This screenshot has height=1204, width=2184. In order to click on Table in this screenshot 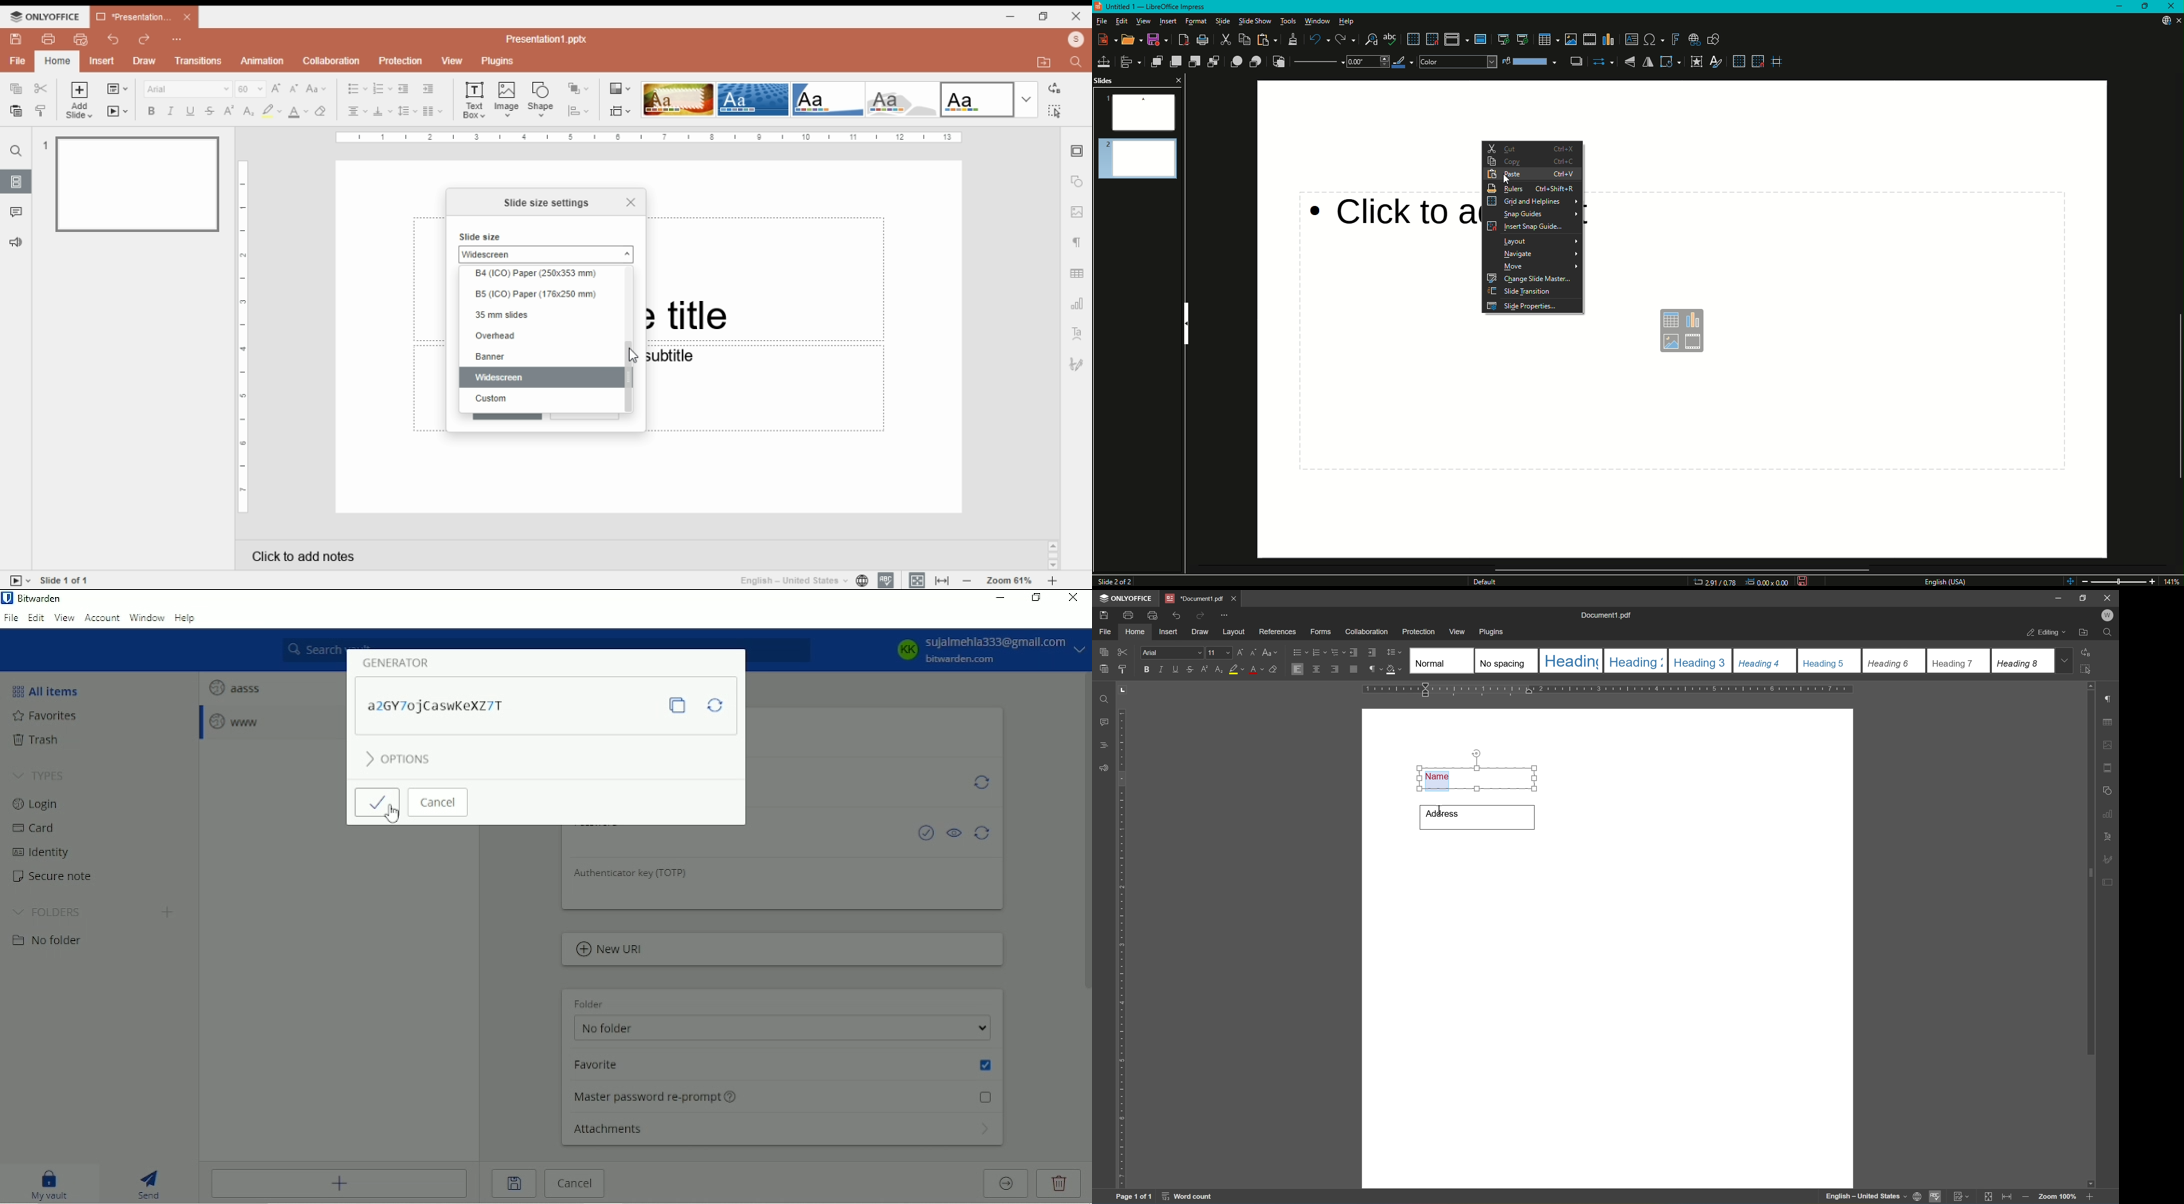, I will do `click(1545, 38)`.